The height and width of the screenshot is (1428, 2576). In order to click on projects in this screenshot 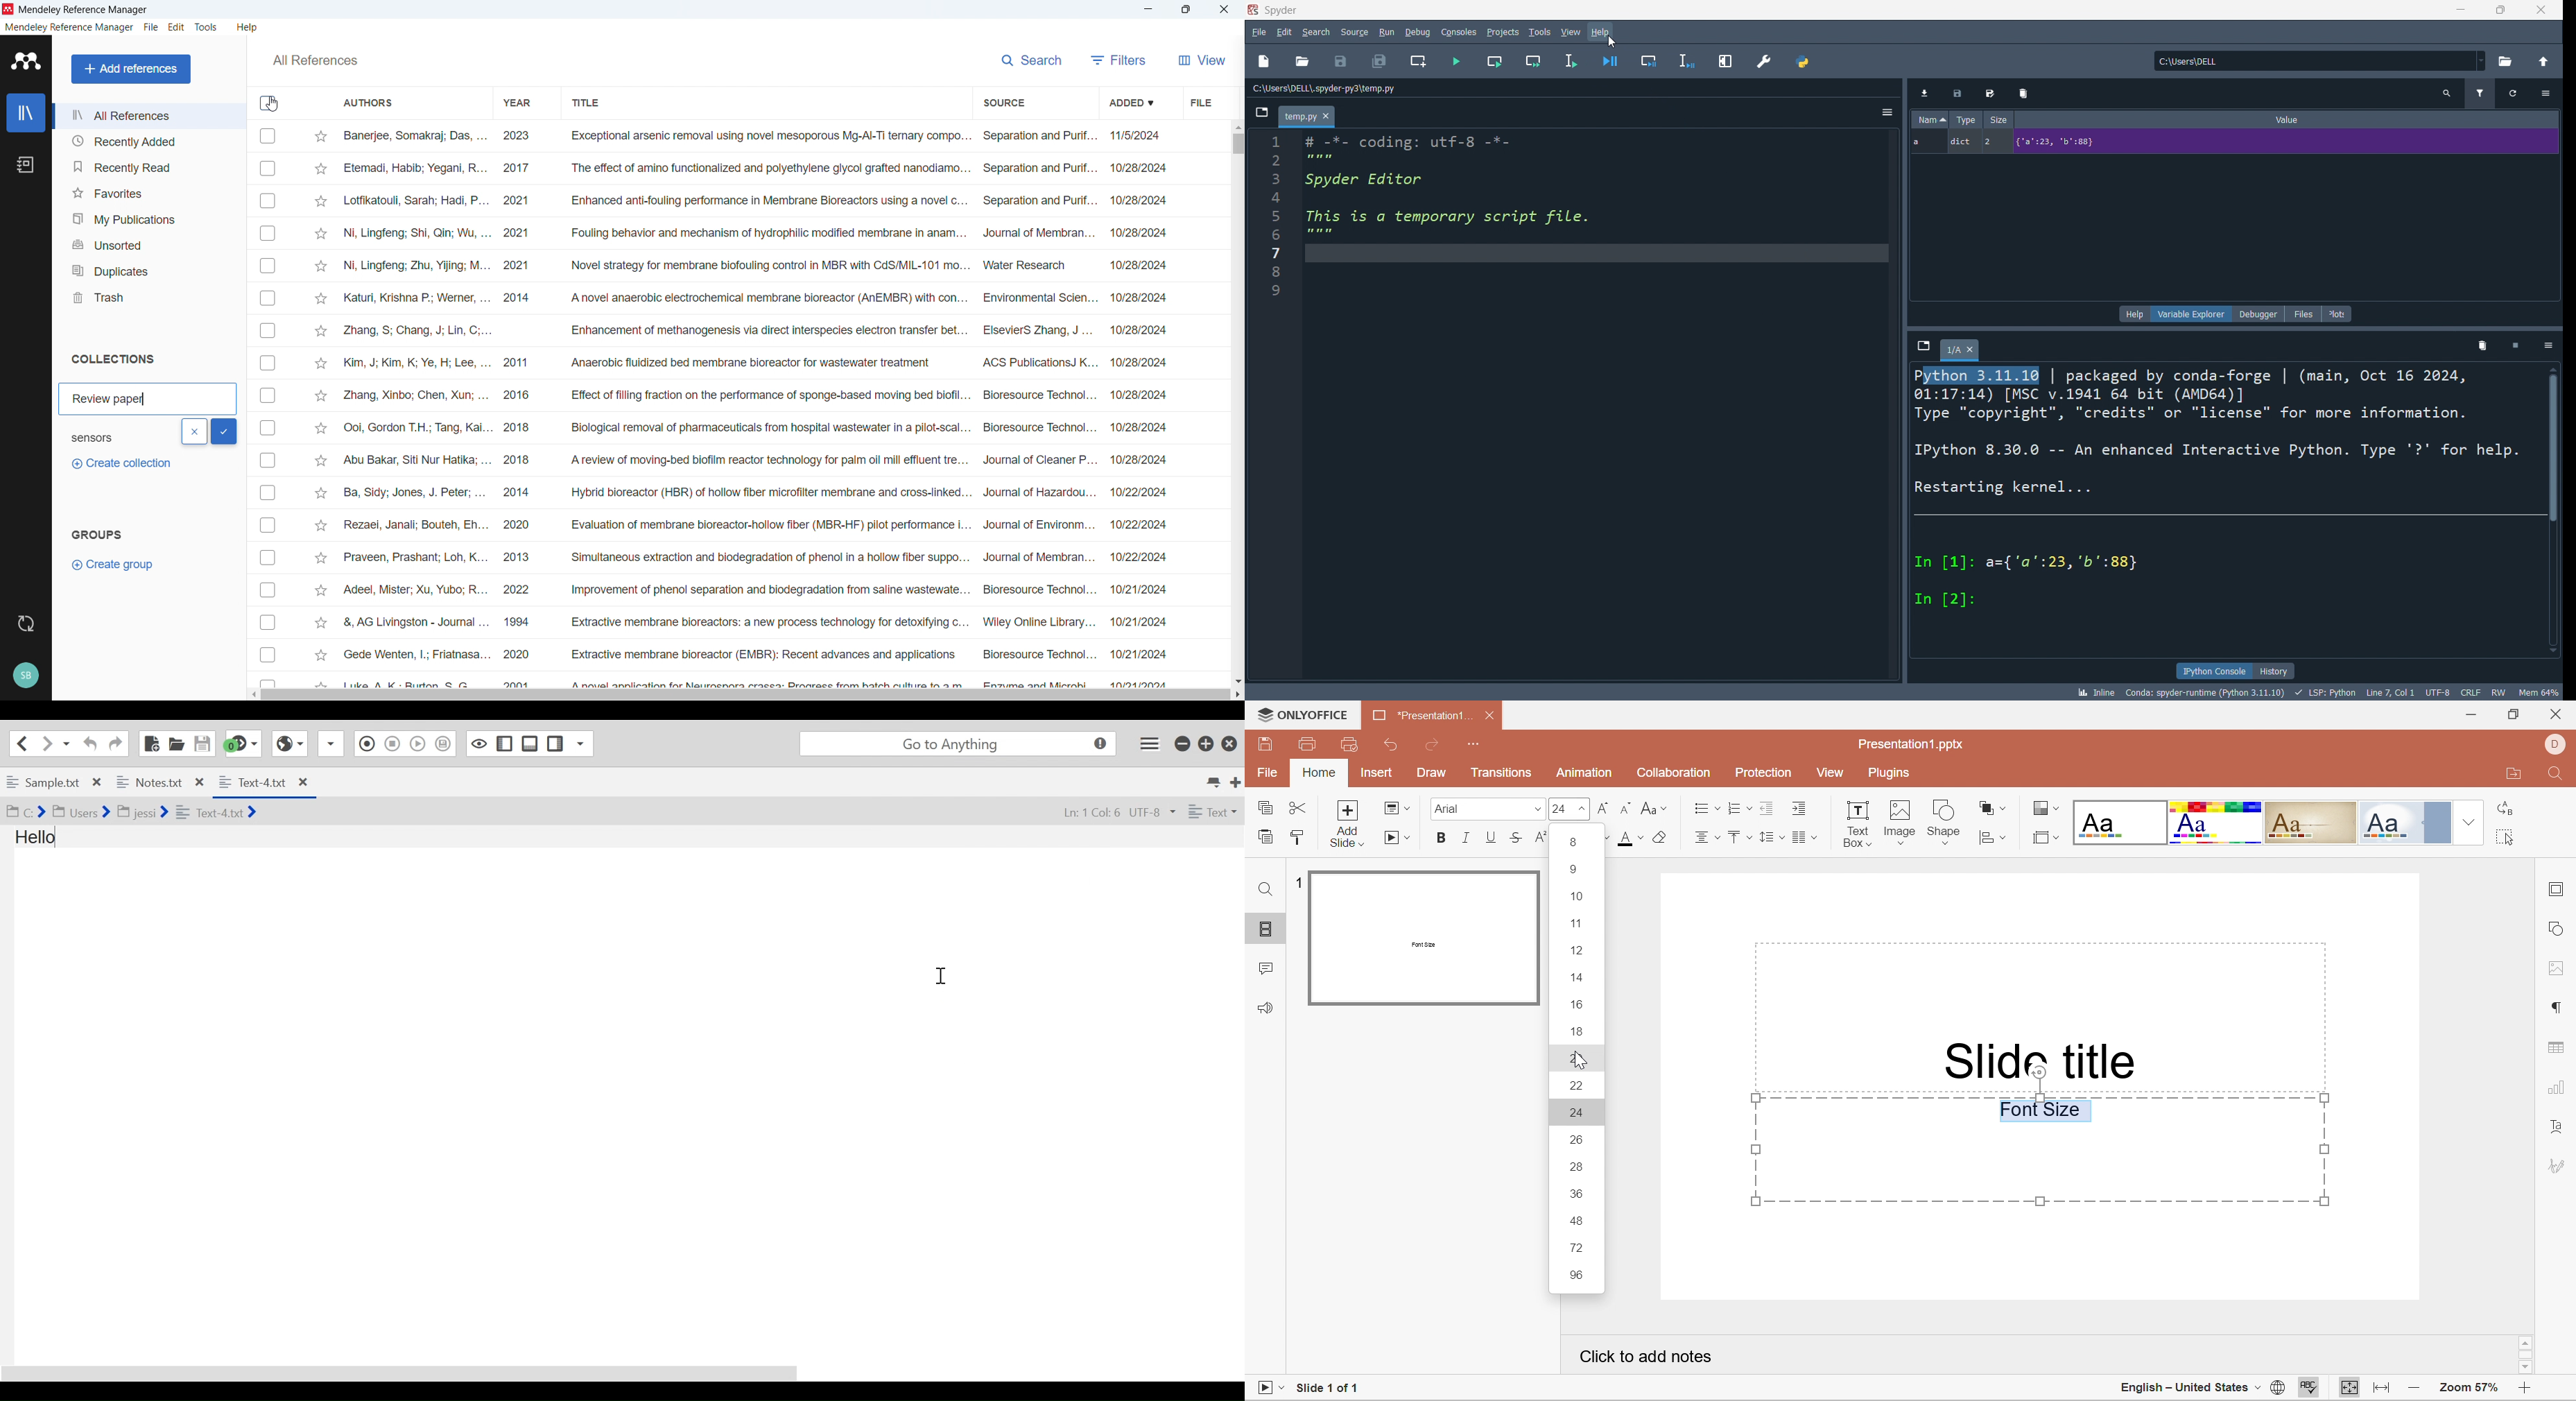, I will do `click(1504, 33)`.